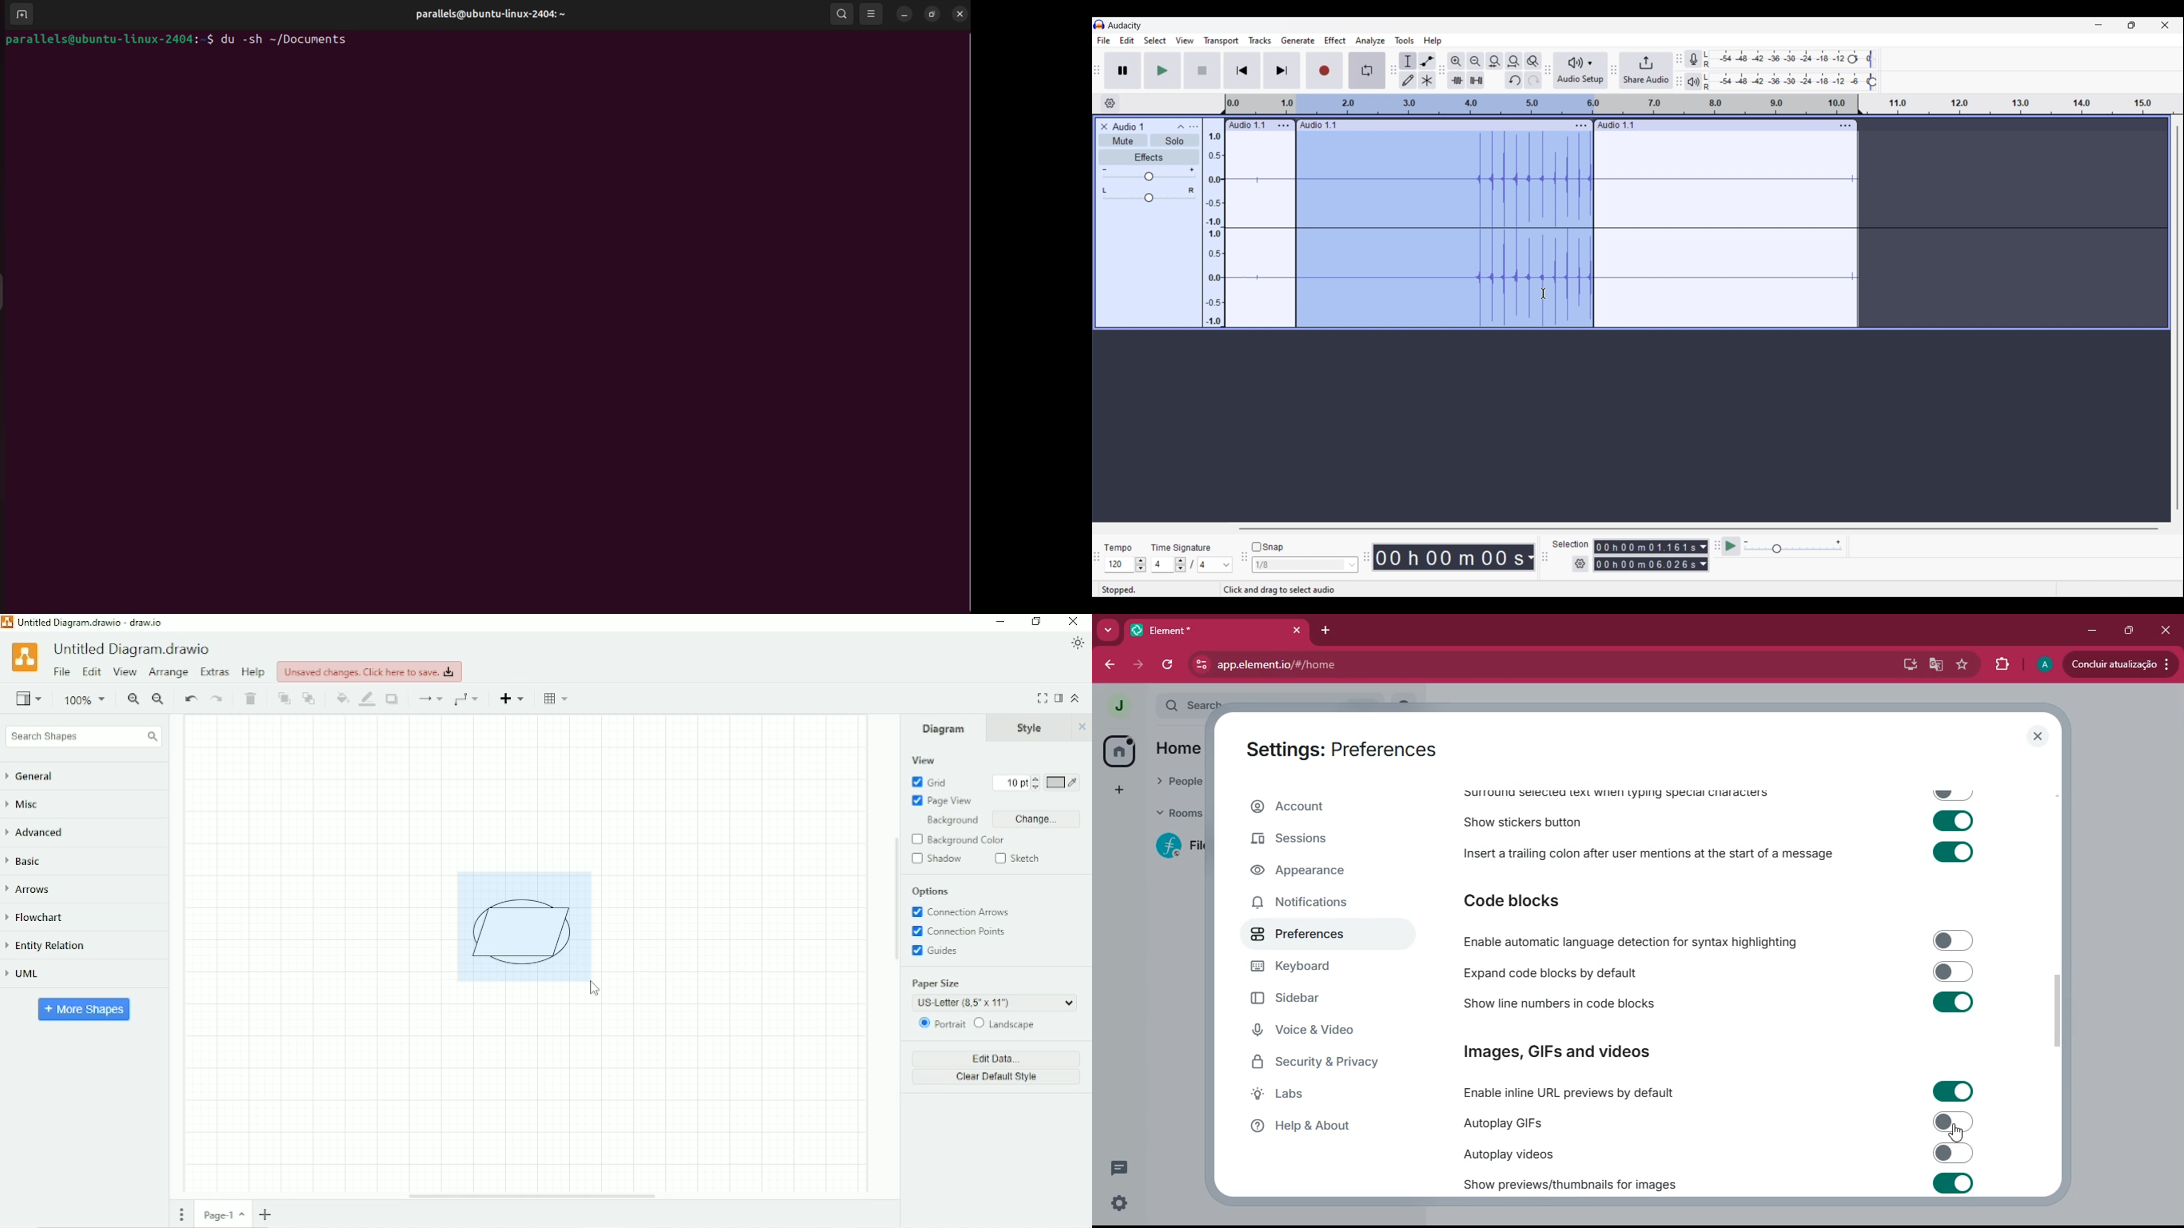 The image size is (2184, 1232). What do you see at coordinates (937, 859) in the screenshot?
I see `Shadow` at bounding box center [937, 859].